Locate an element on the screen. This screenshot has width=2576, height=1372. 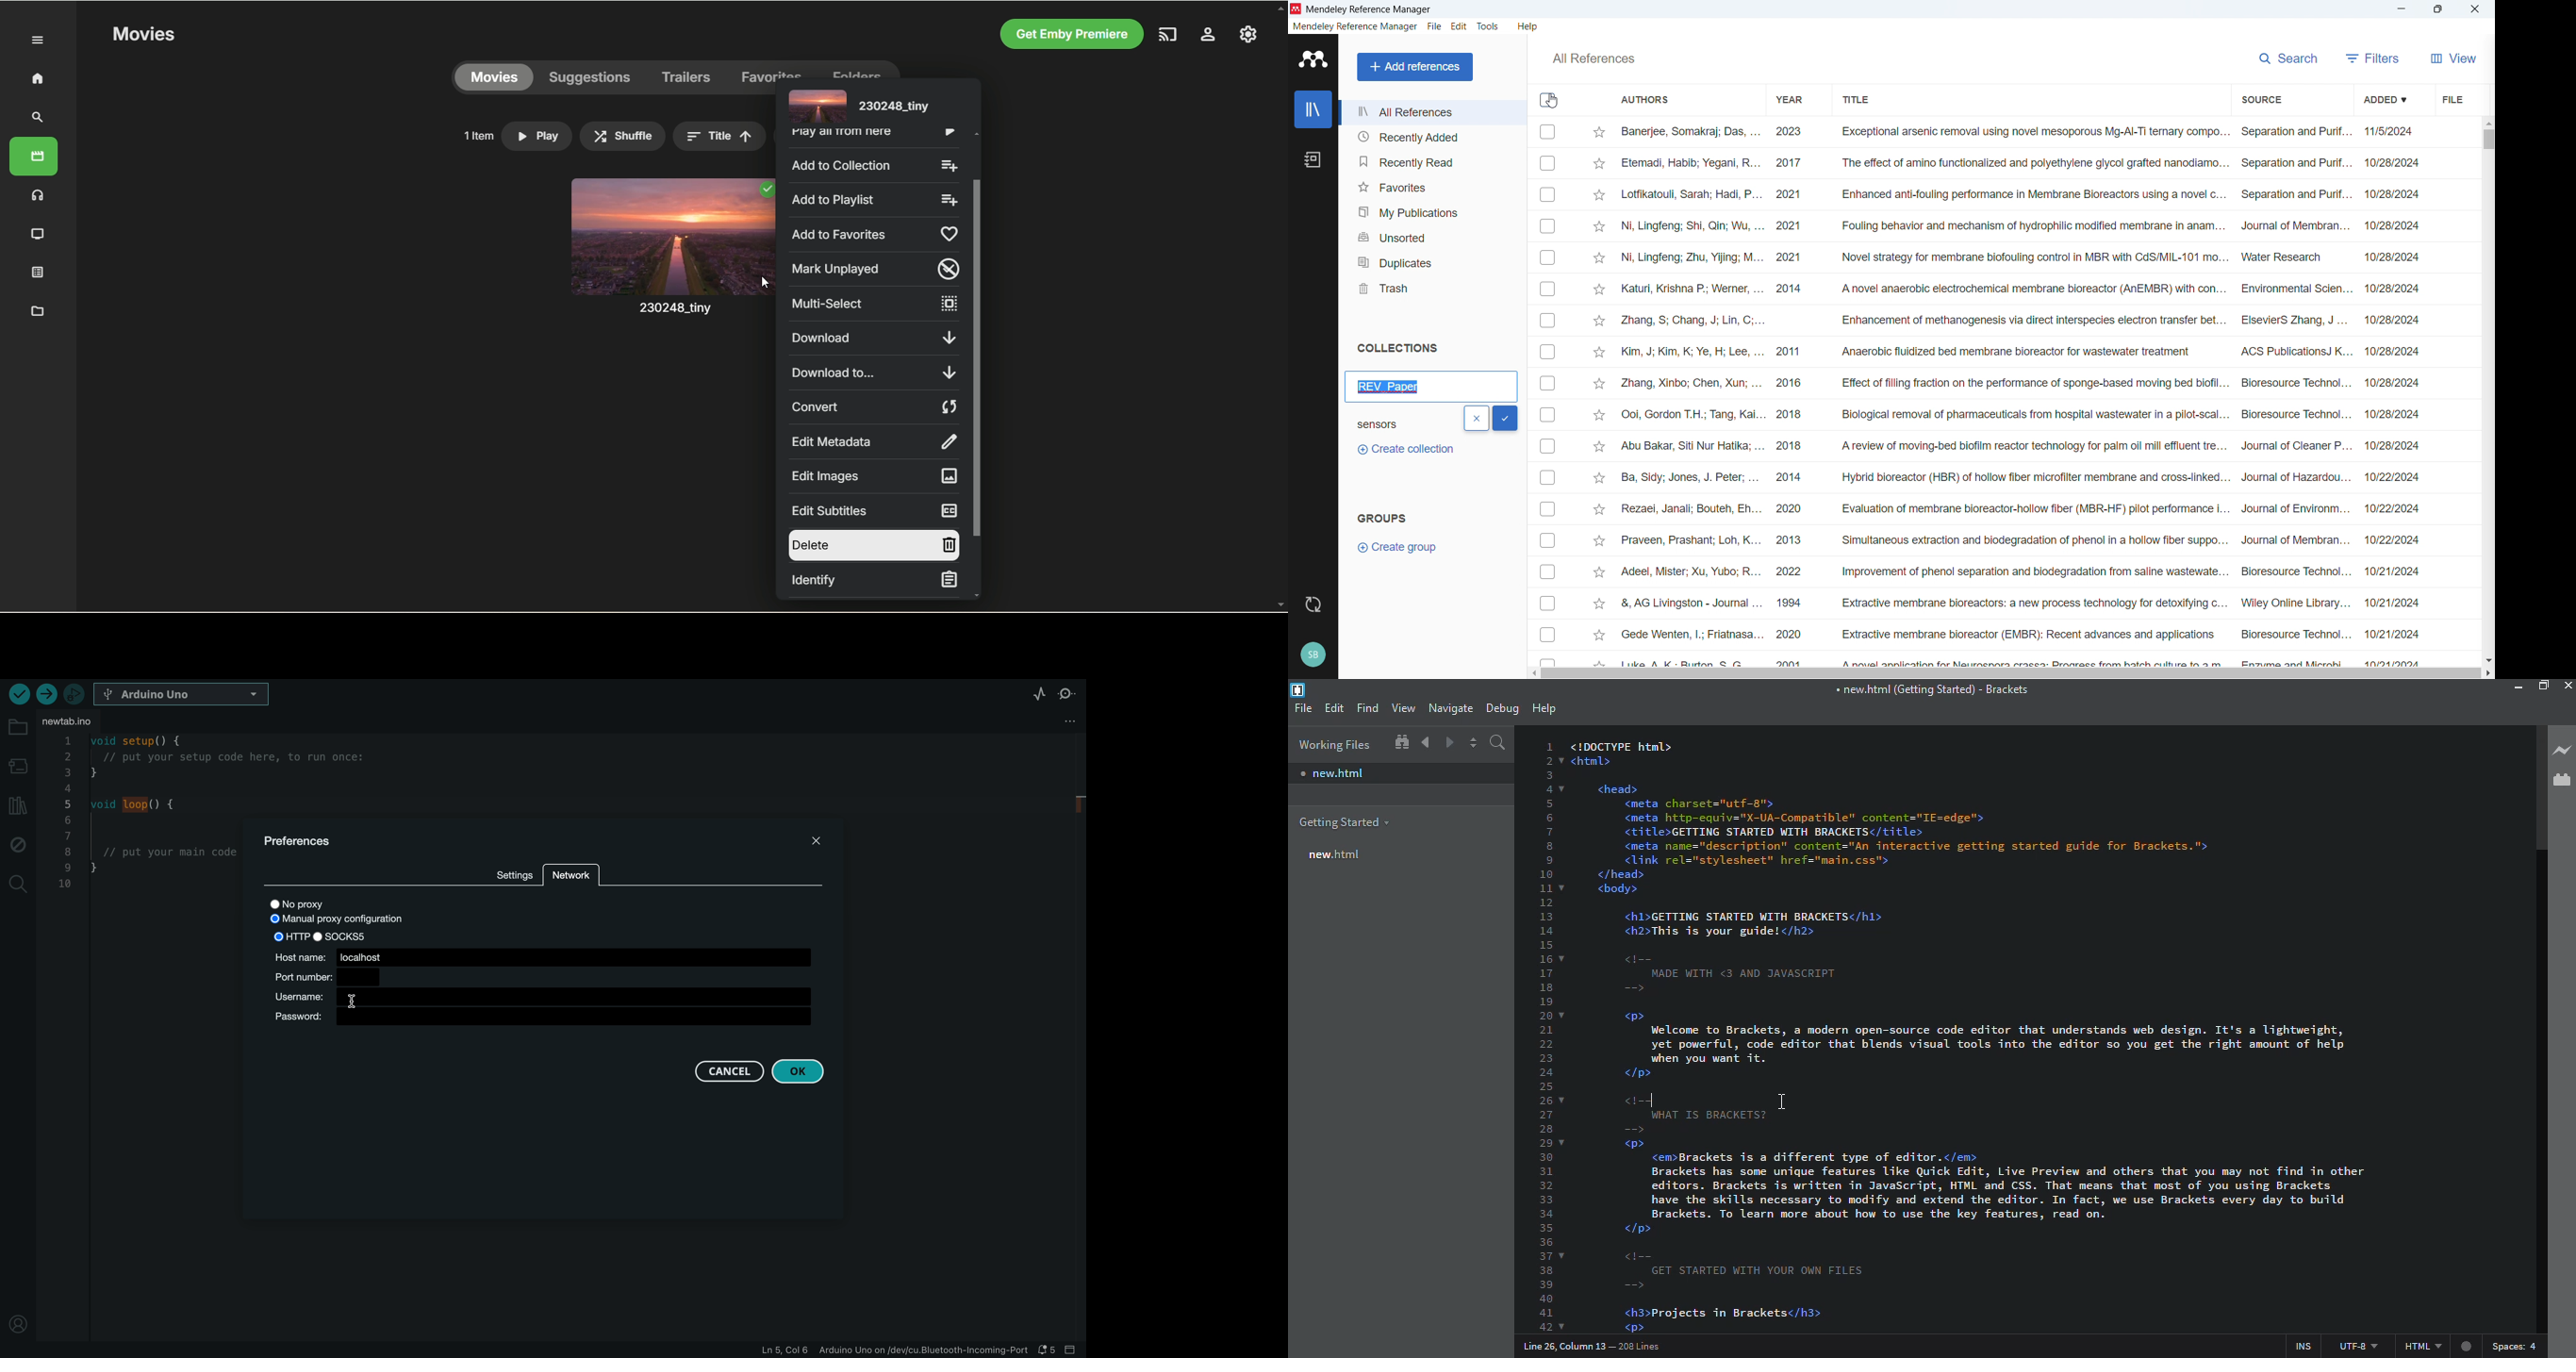
Ni, Lingfeng; Zhu, Yijing; M... 2021 Novel strategy for membrane biofouling control in MBR with CdS/MIL-101 mo... Water Research 10/28/2024 is located at coordinates (2022, 257).